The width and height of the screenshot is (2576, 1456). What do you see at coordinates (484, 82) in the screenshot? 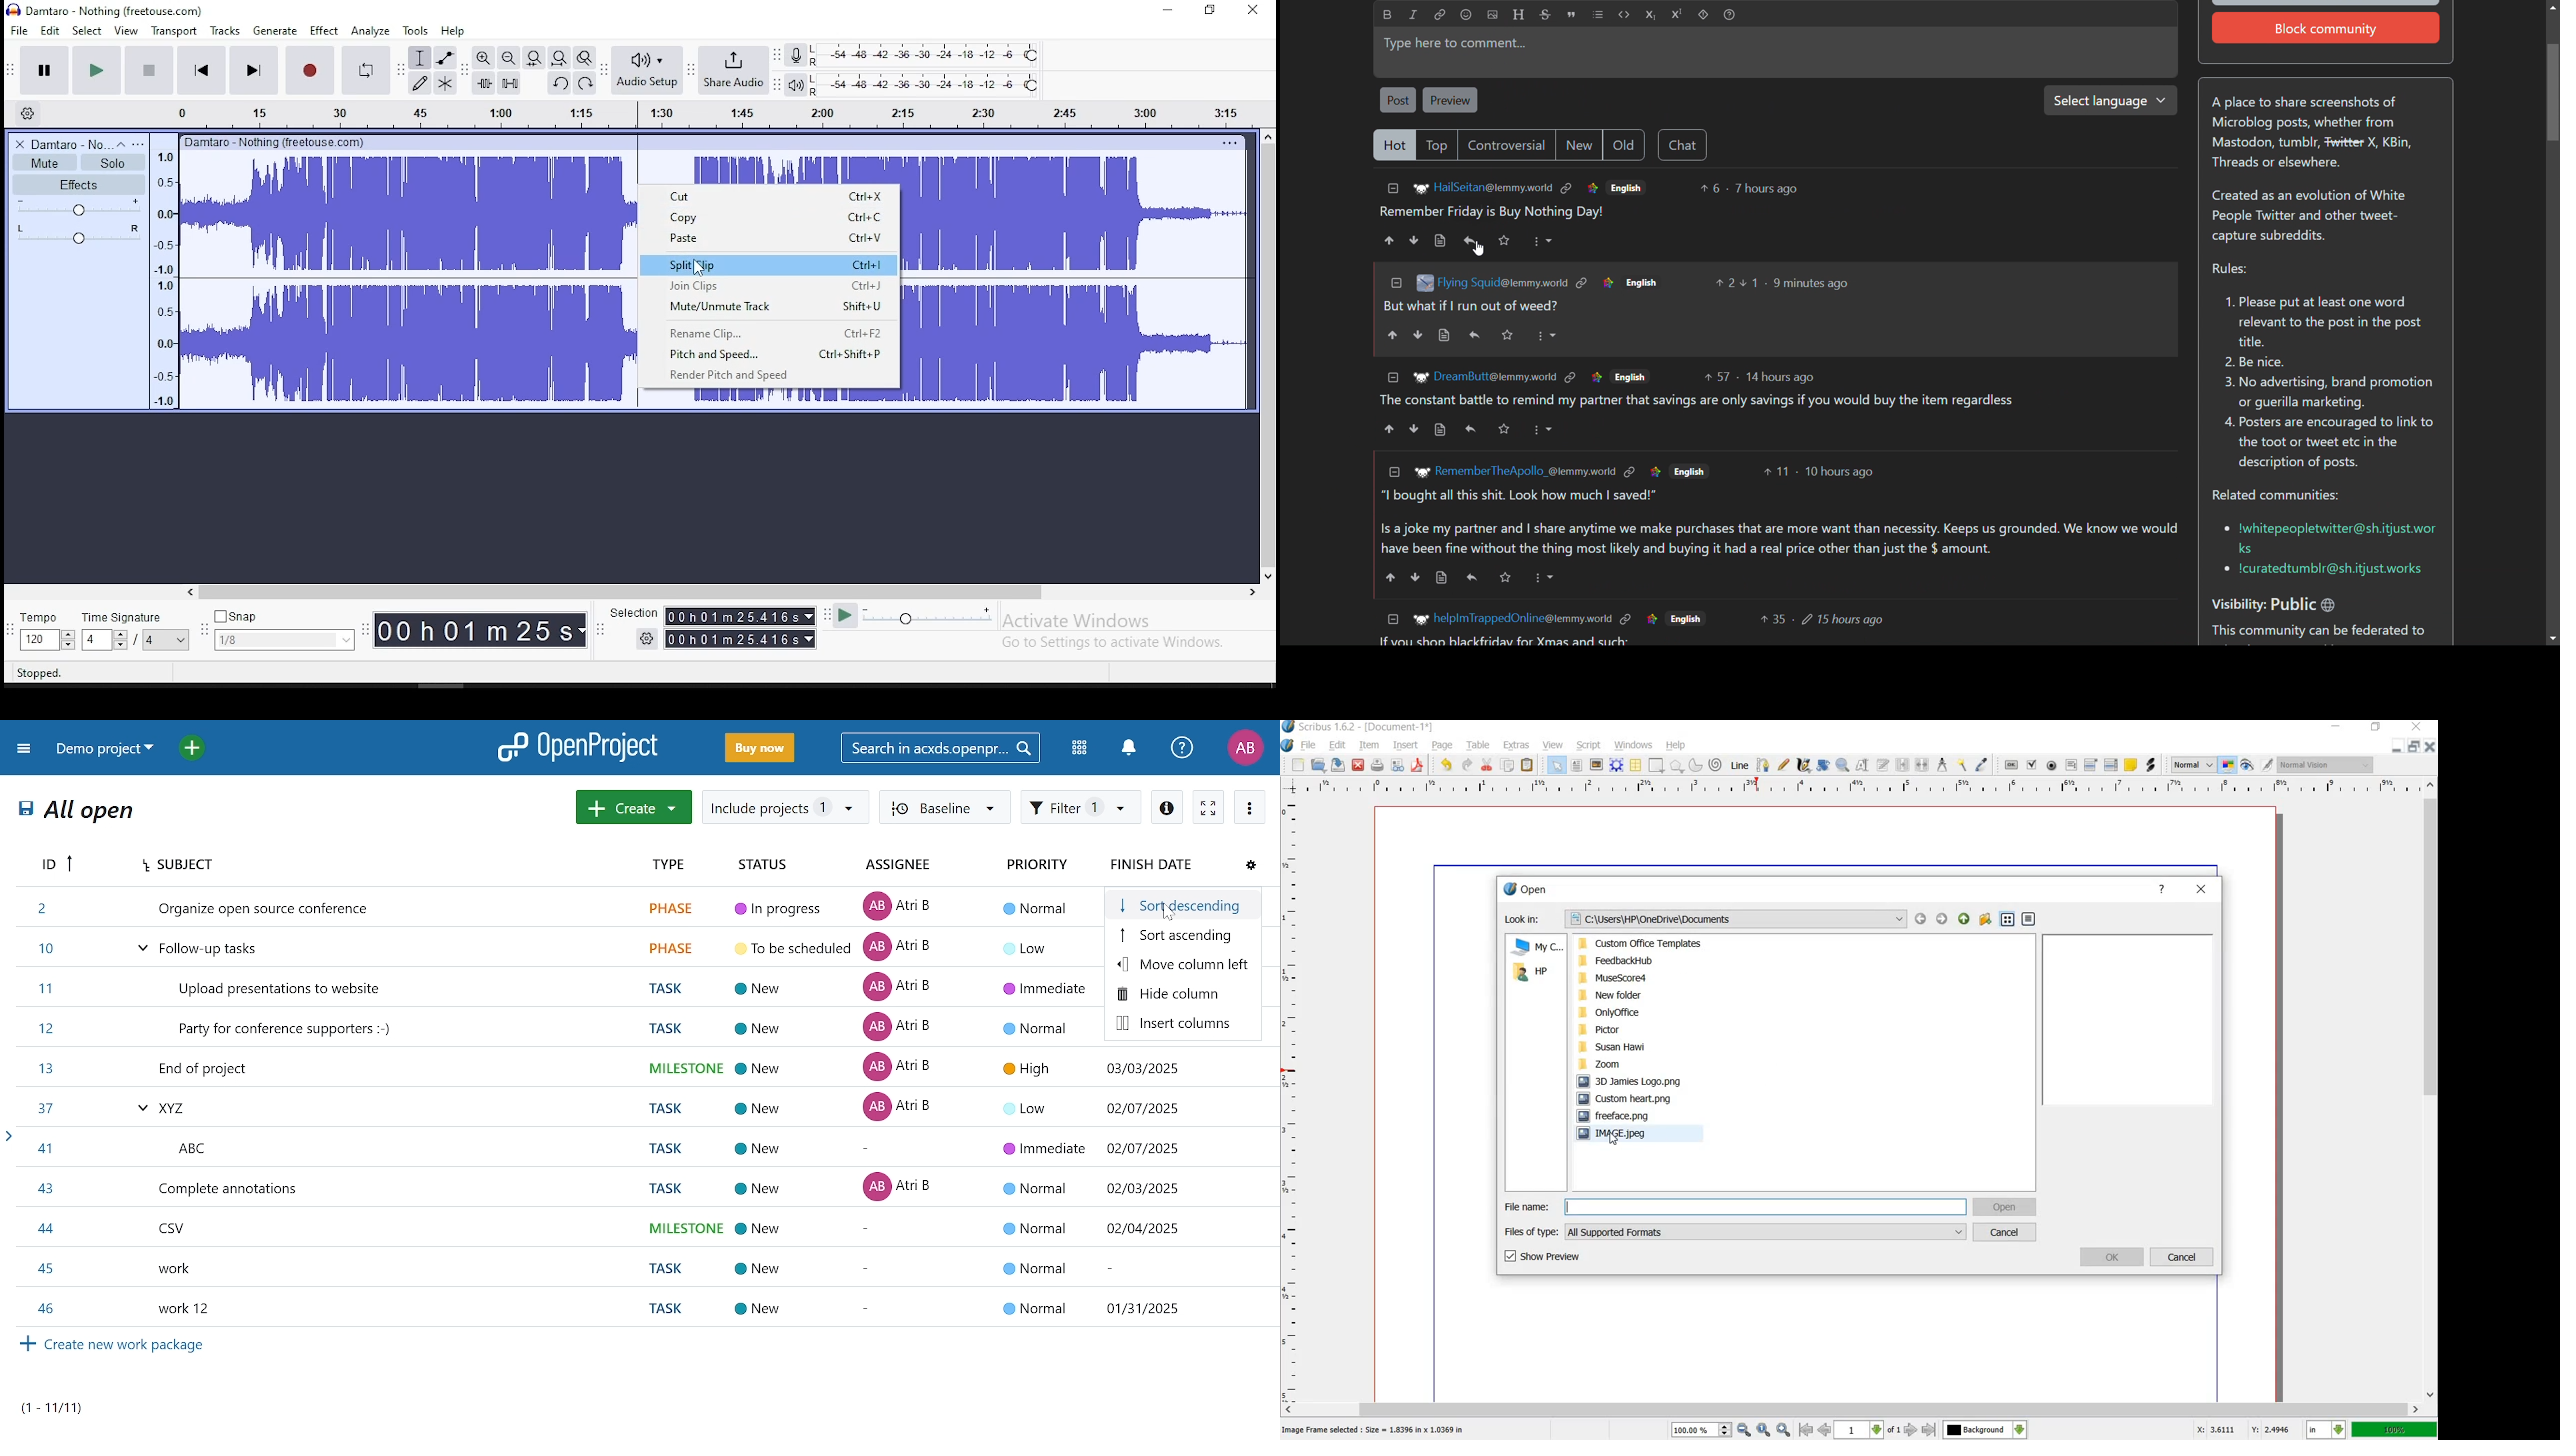
I see `trim audio outside selection` at bounding box center [484, 82].